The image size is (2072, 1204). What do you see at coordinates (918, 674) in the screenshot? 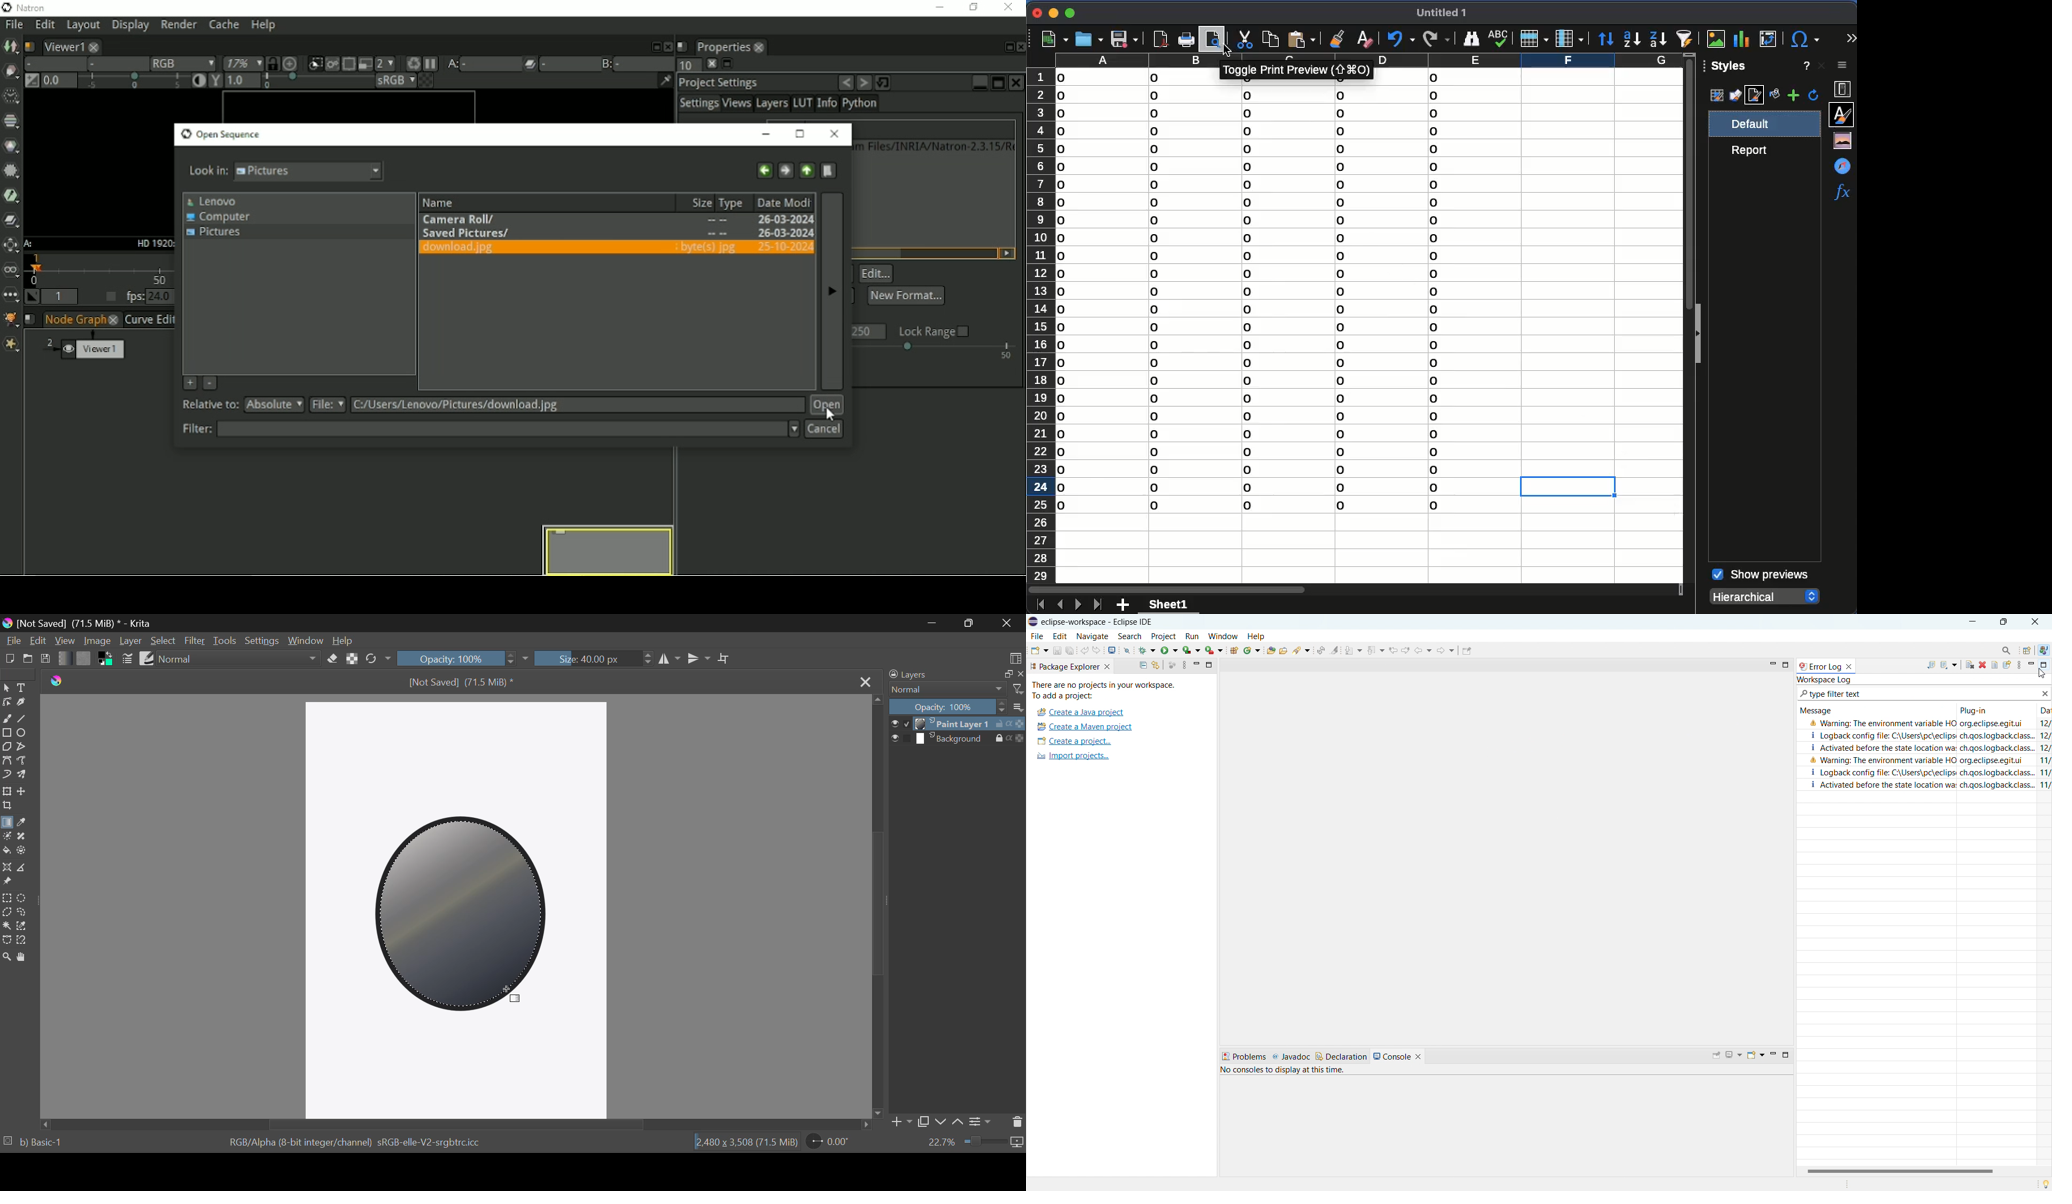
I see `Layers Docker` at bounding box center [918, 674].